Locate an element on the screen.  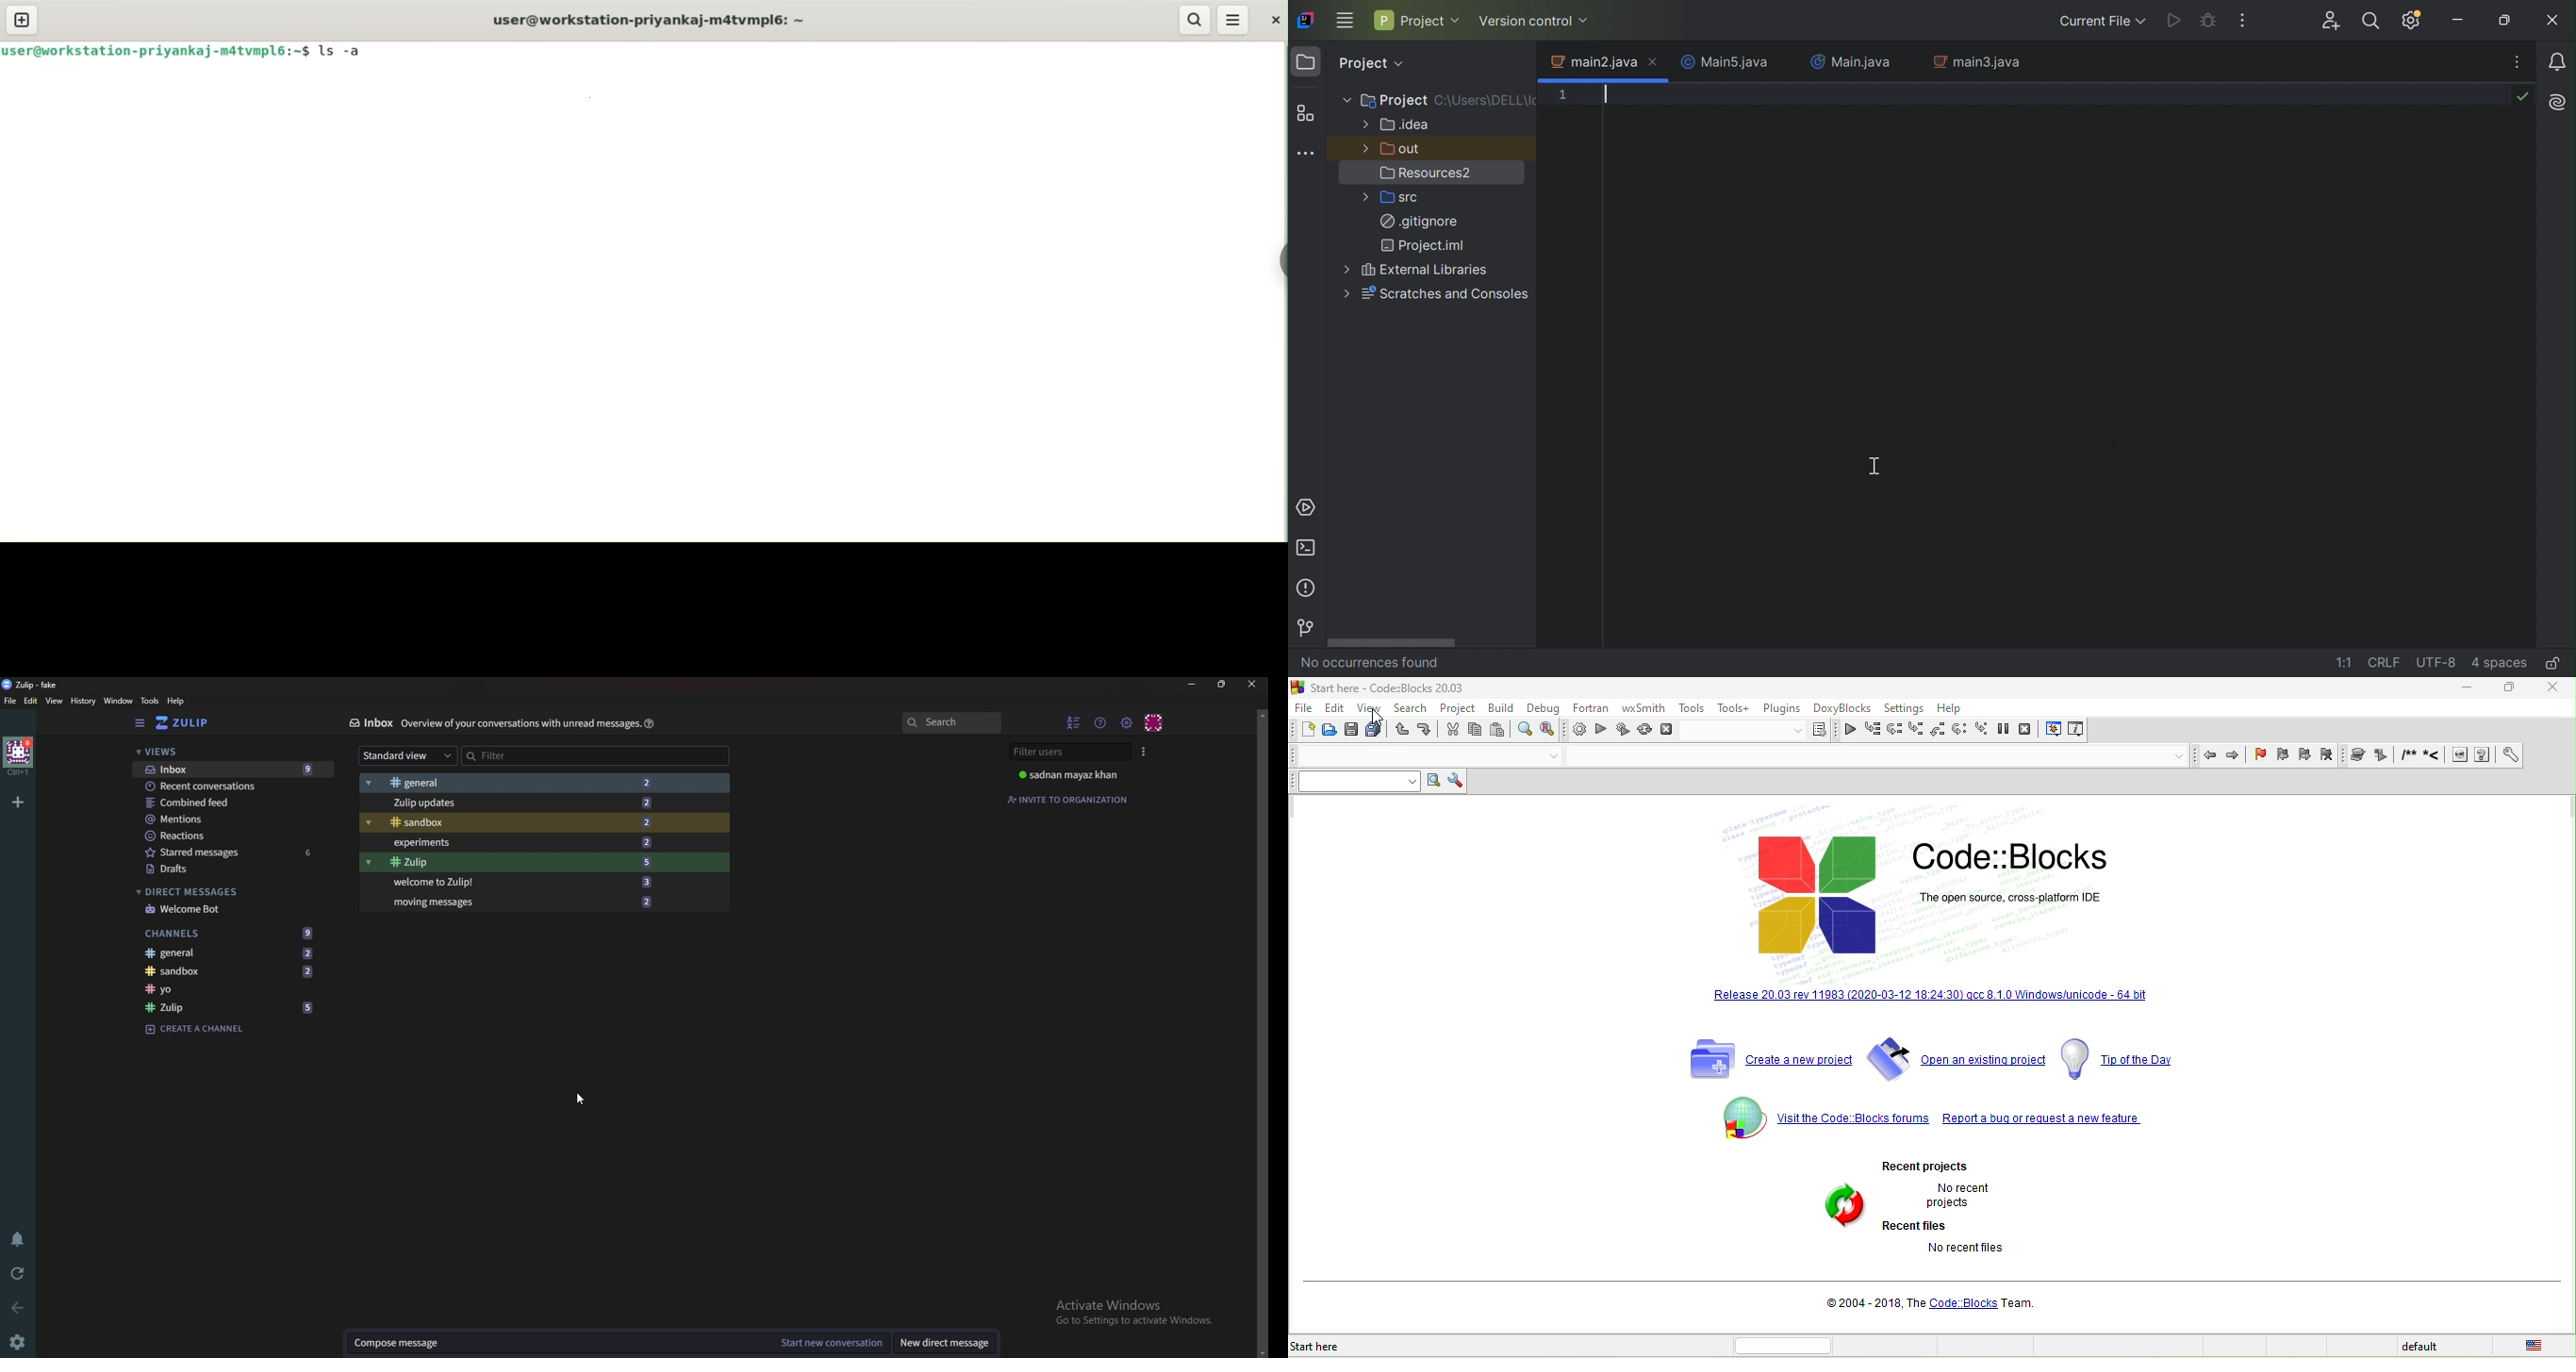
edit is located at coordinates (1336, 706).